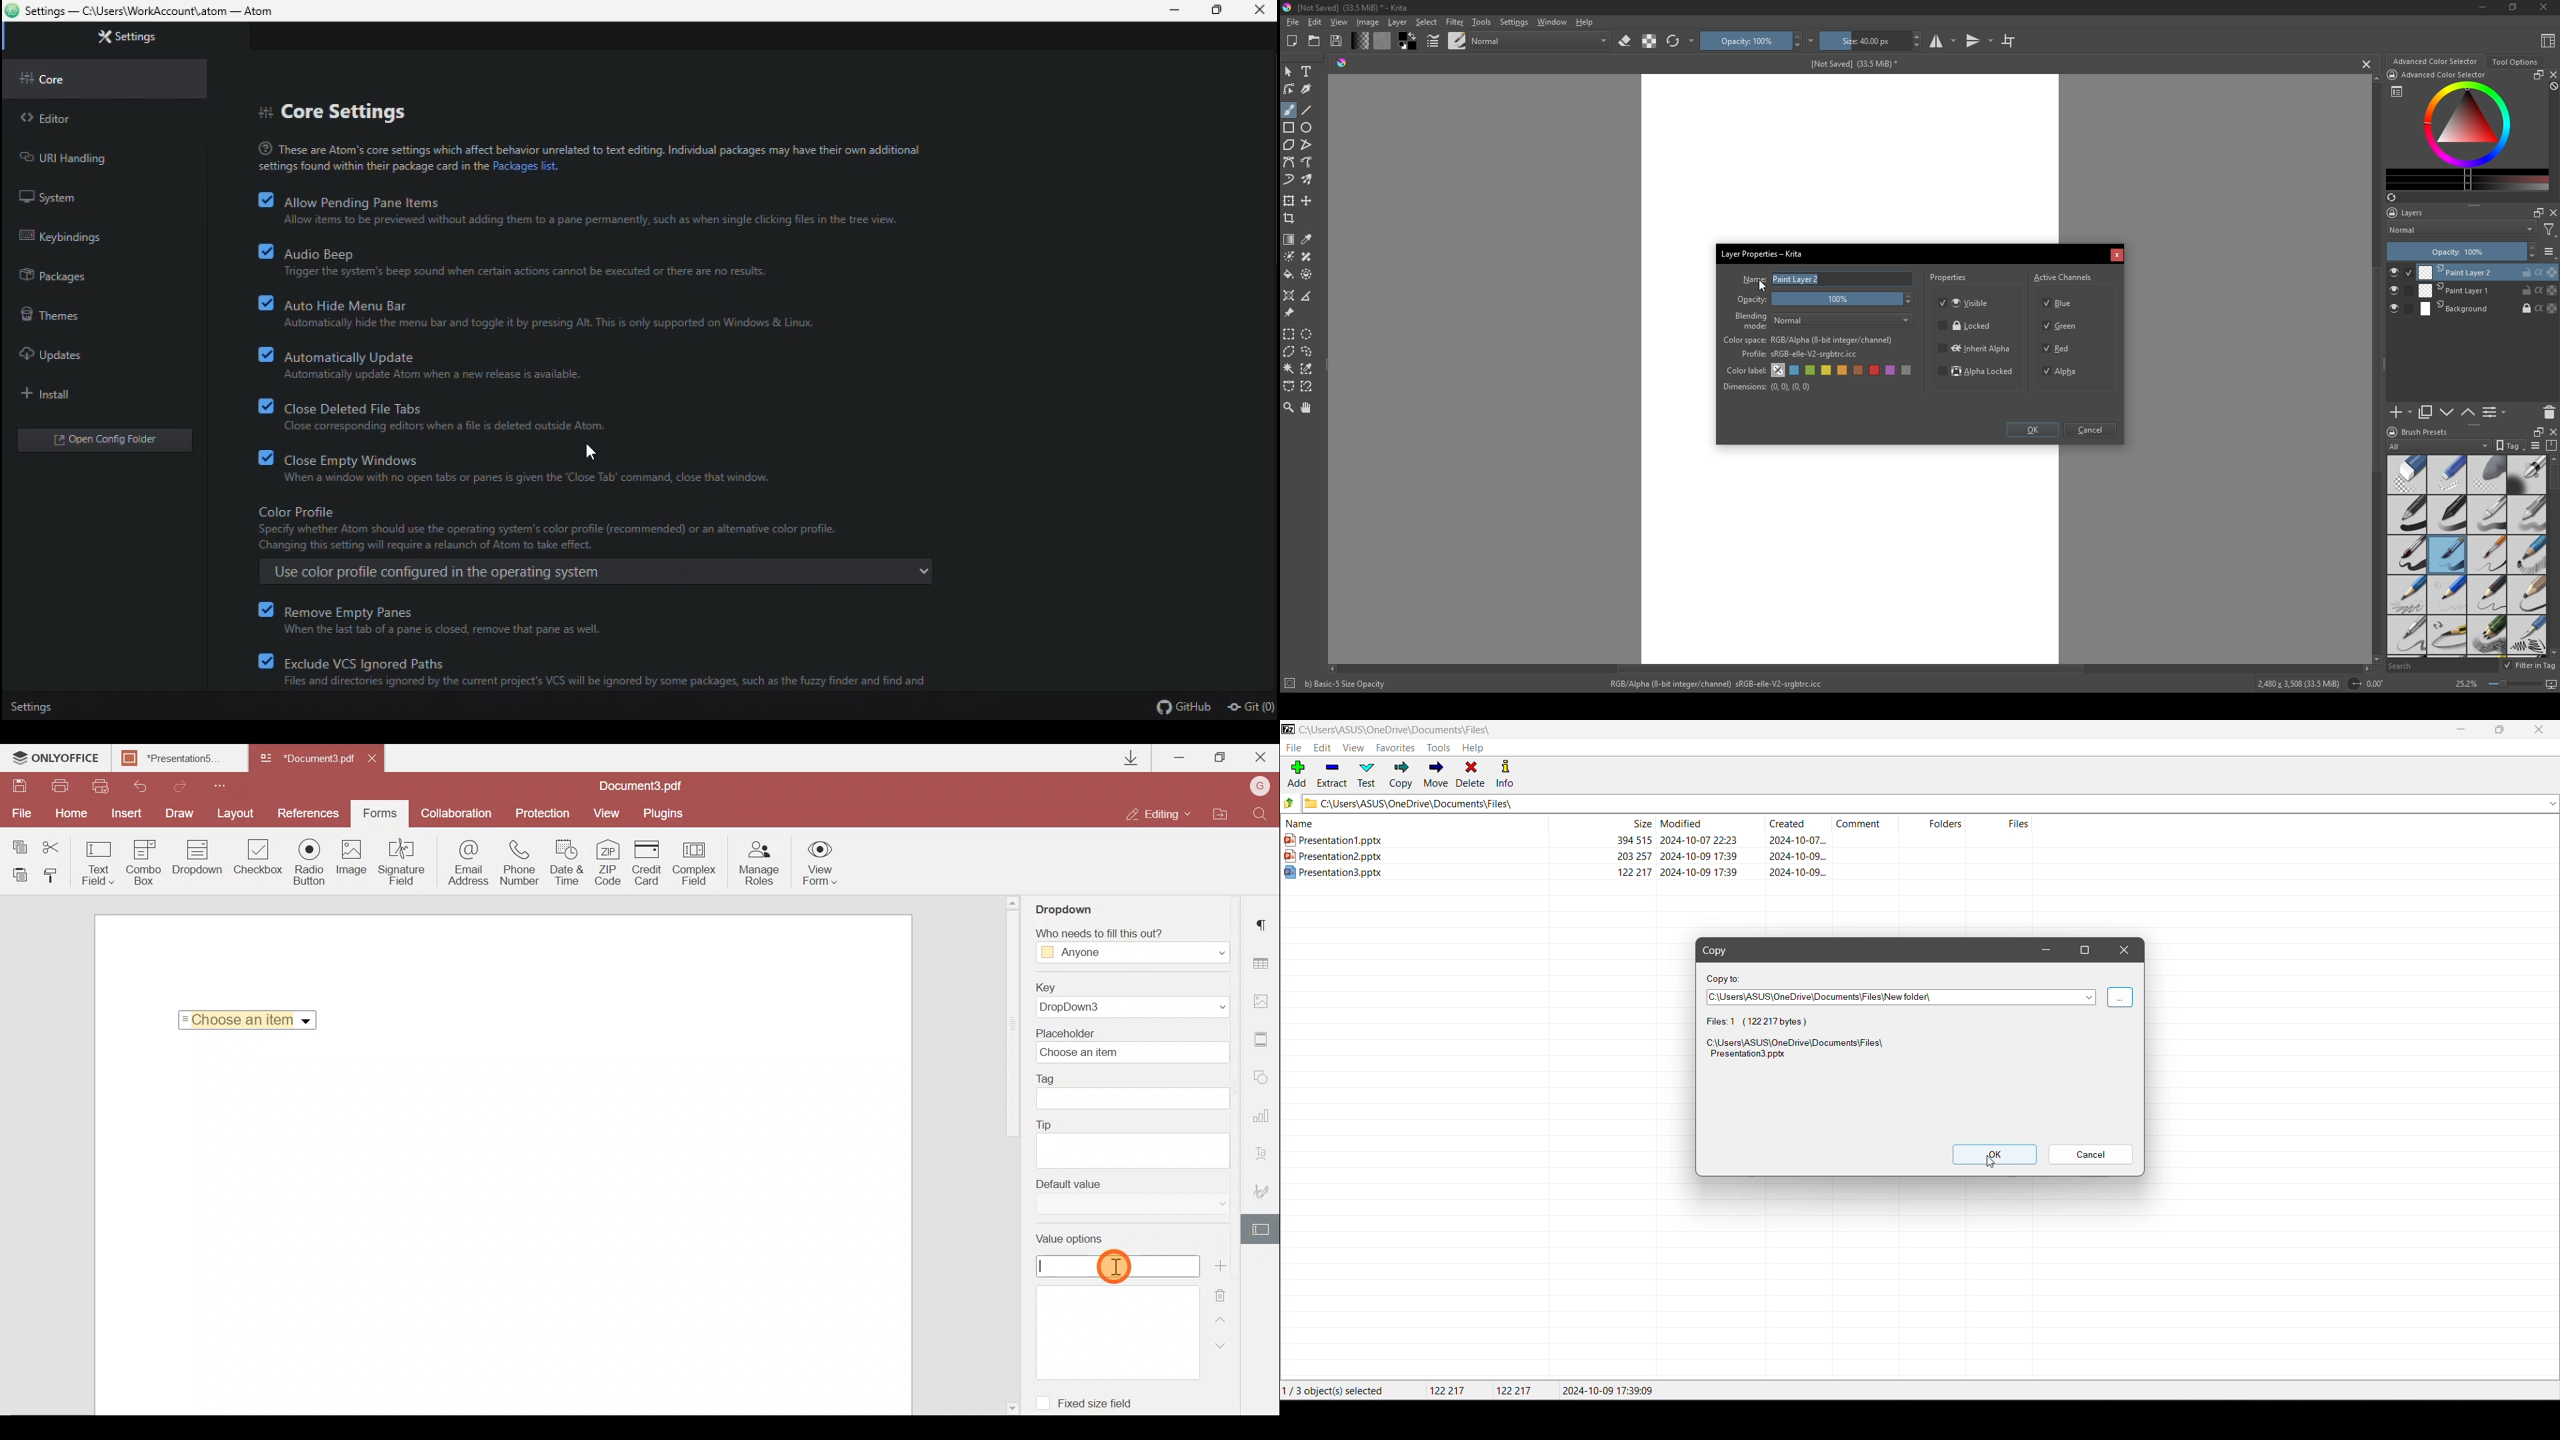 This screenshot has height=1456, width=2576. What do you see at coordinates (2543, 730) in the screenshot?
I see `Close` at bounding box center [2543, 730].